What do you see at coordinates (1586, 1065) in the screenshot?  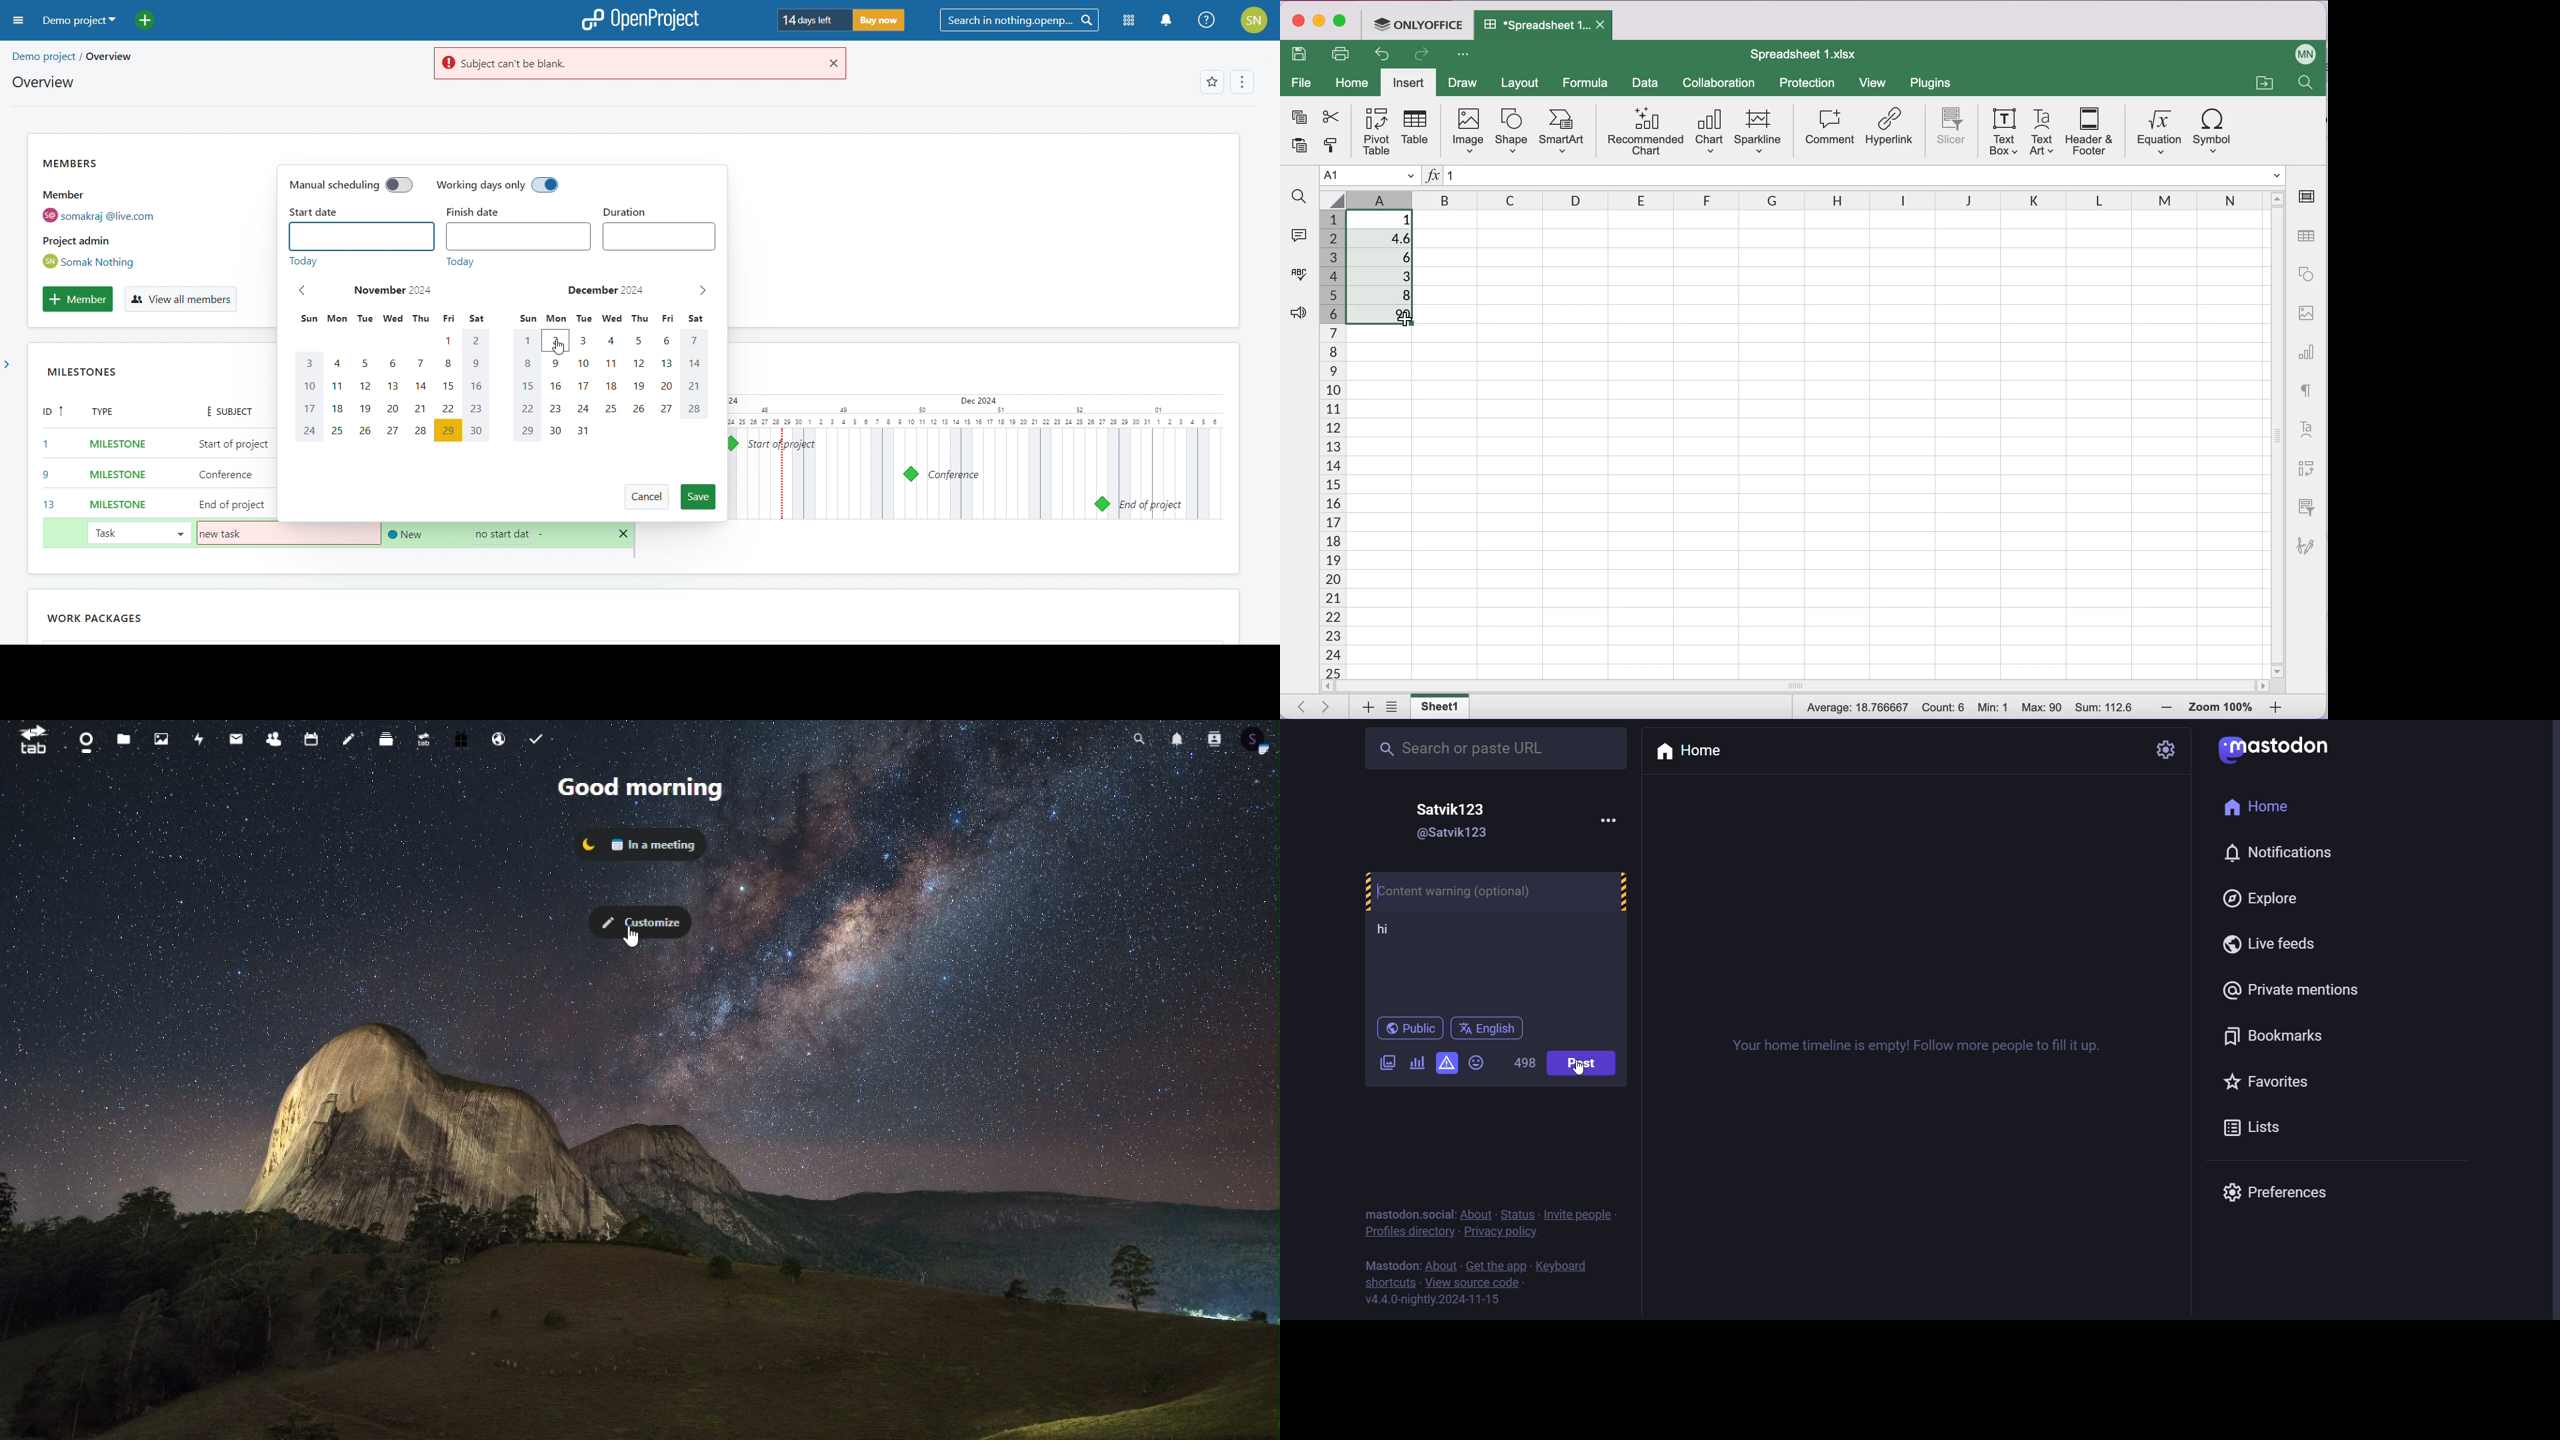 I see `post` at bounding box center [1586, 1065].